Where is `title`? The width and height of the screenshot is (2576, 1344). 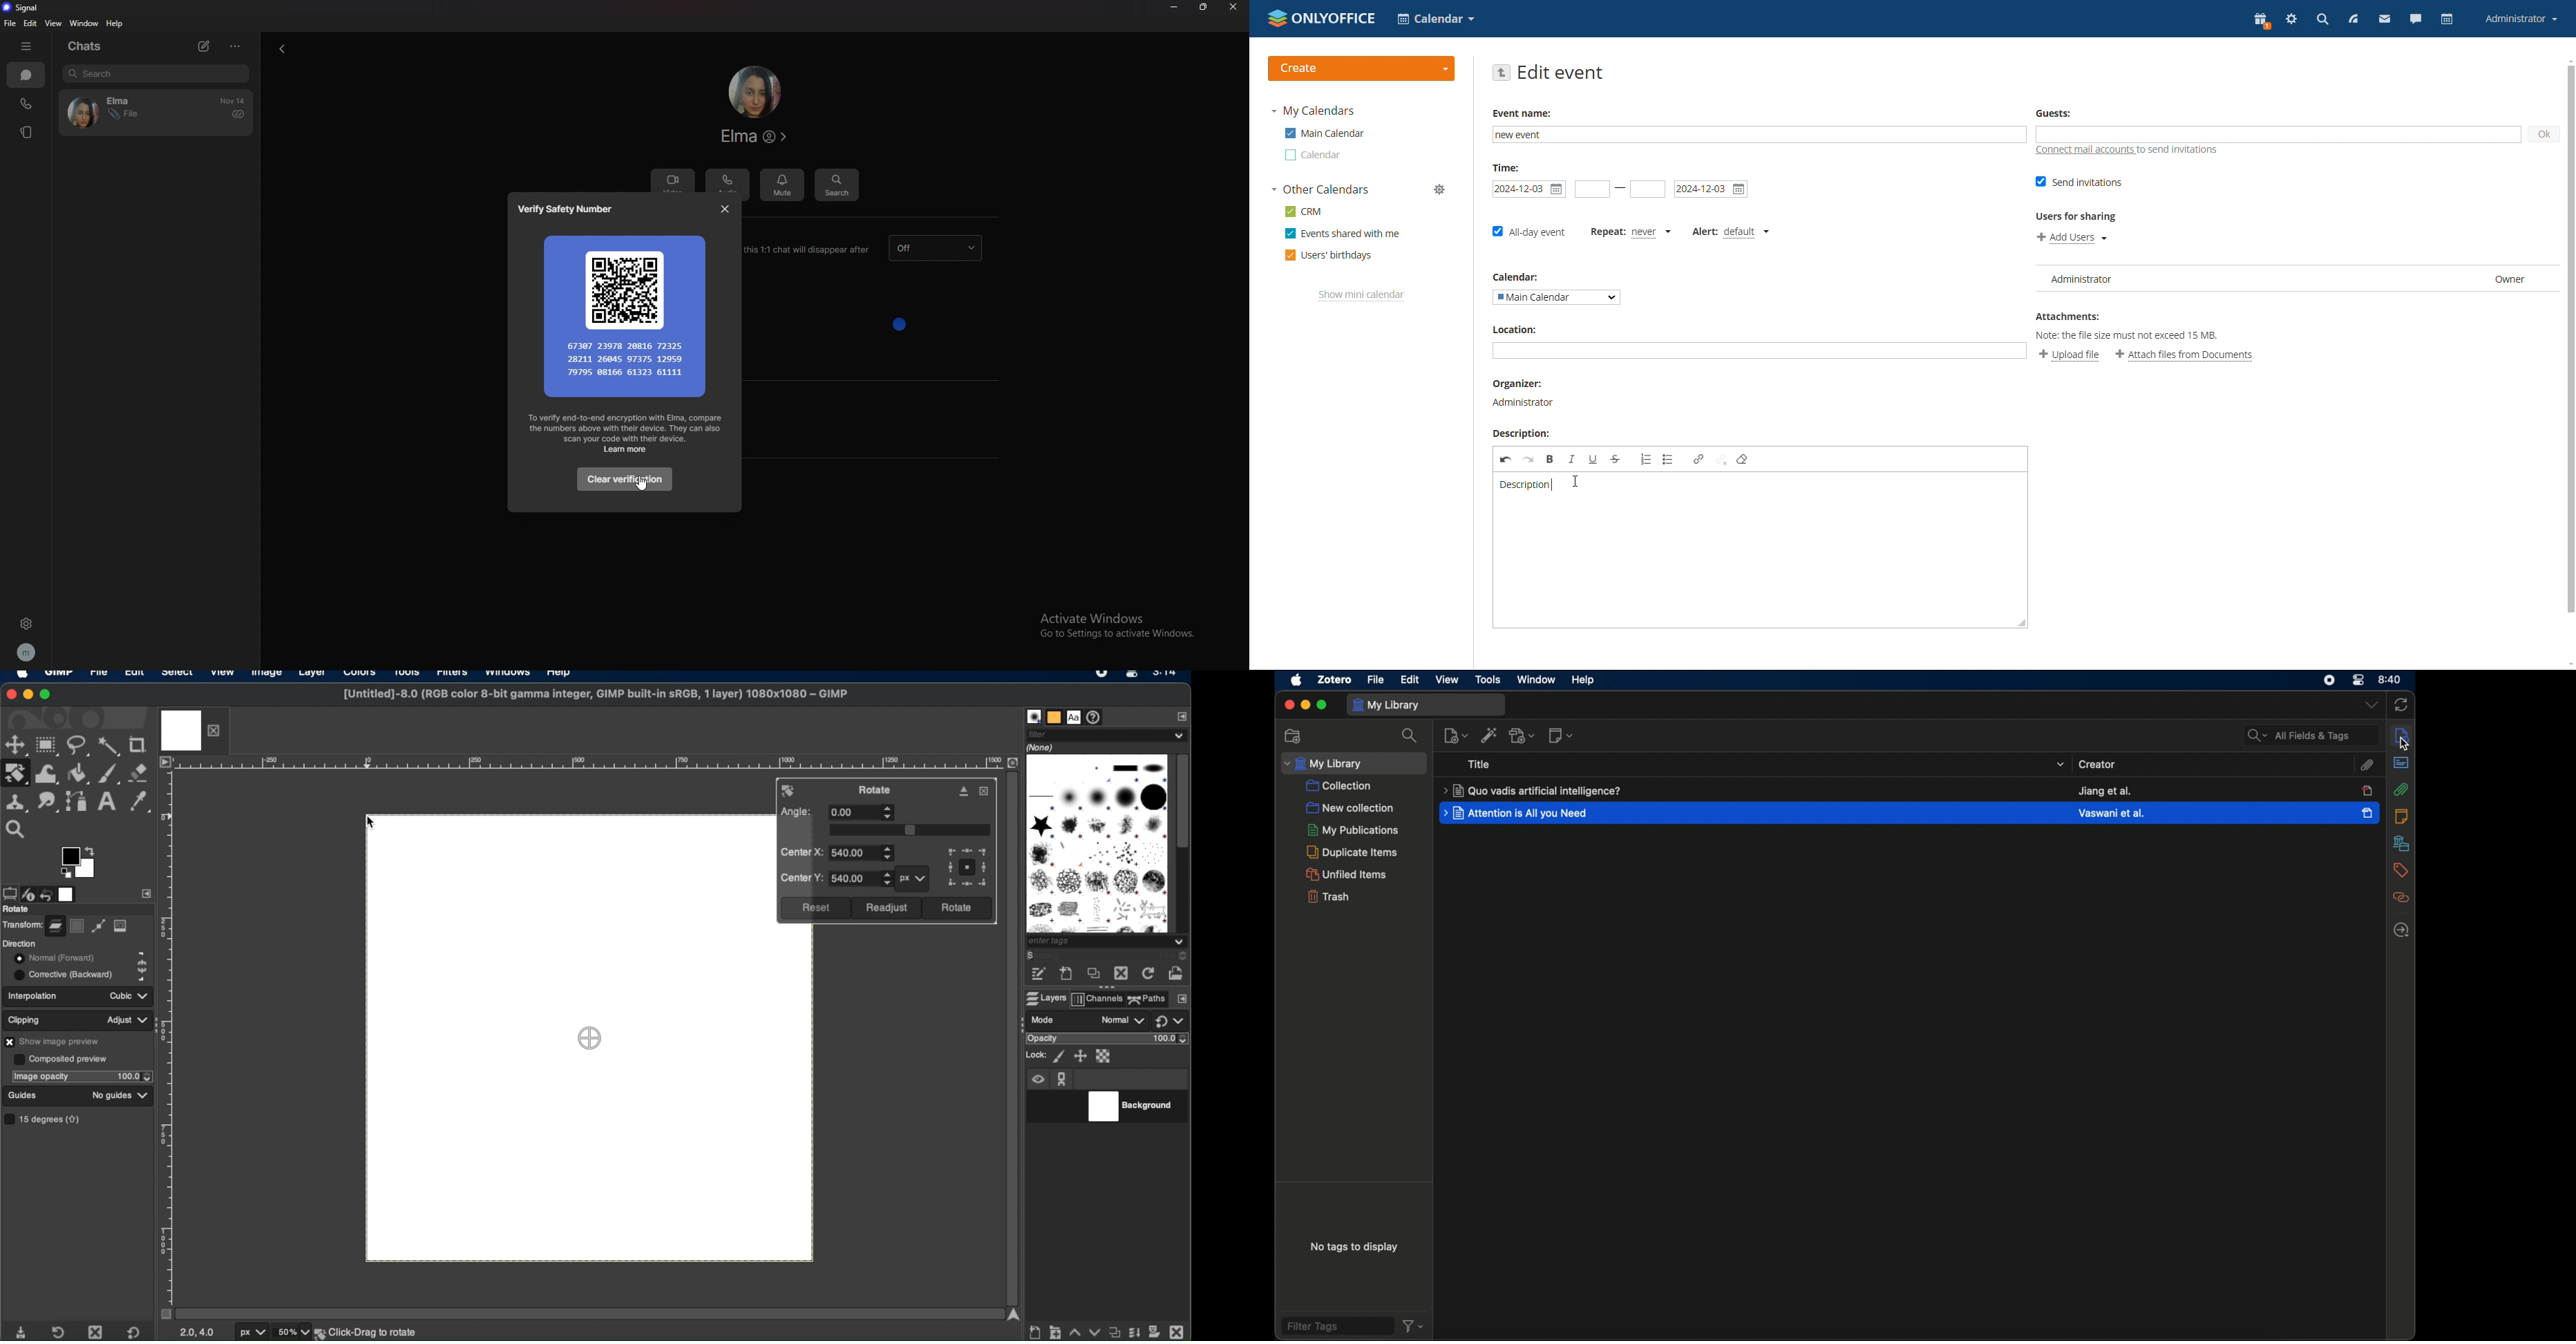
title is located at coordinates (1480, 764).